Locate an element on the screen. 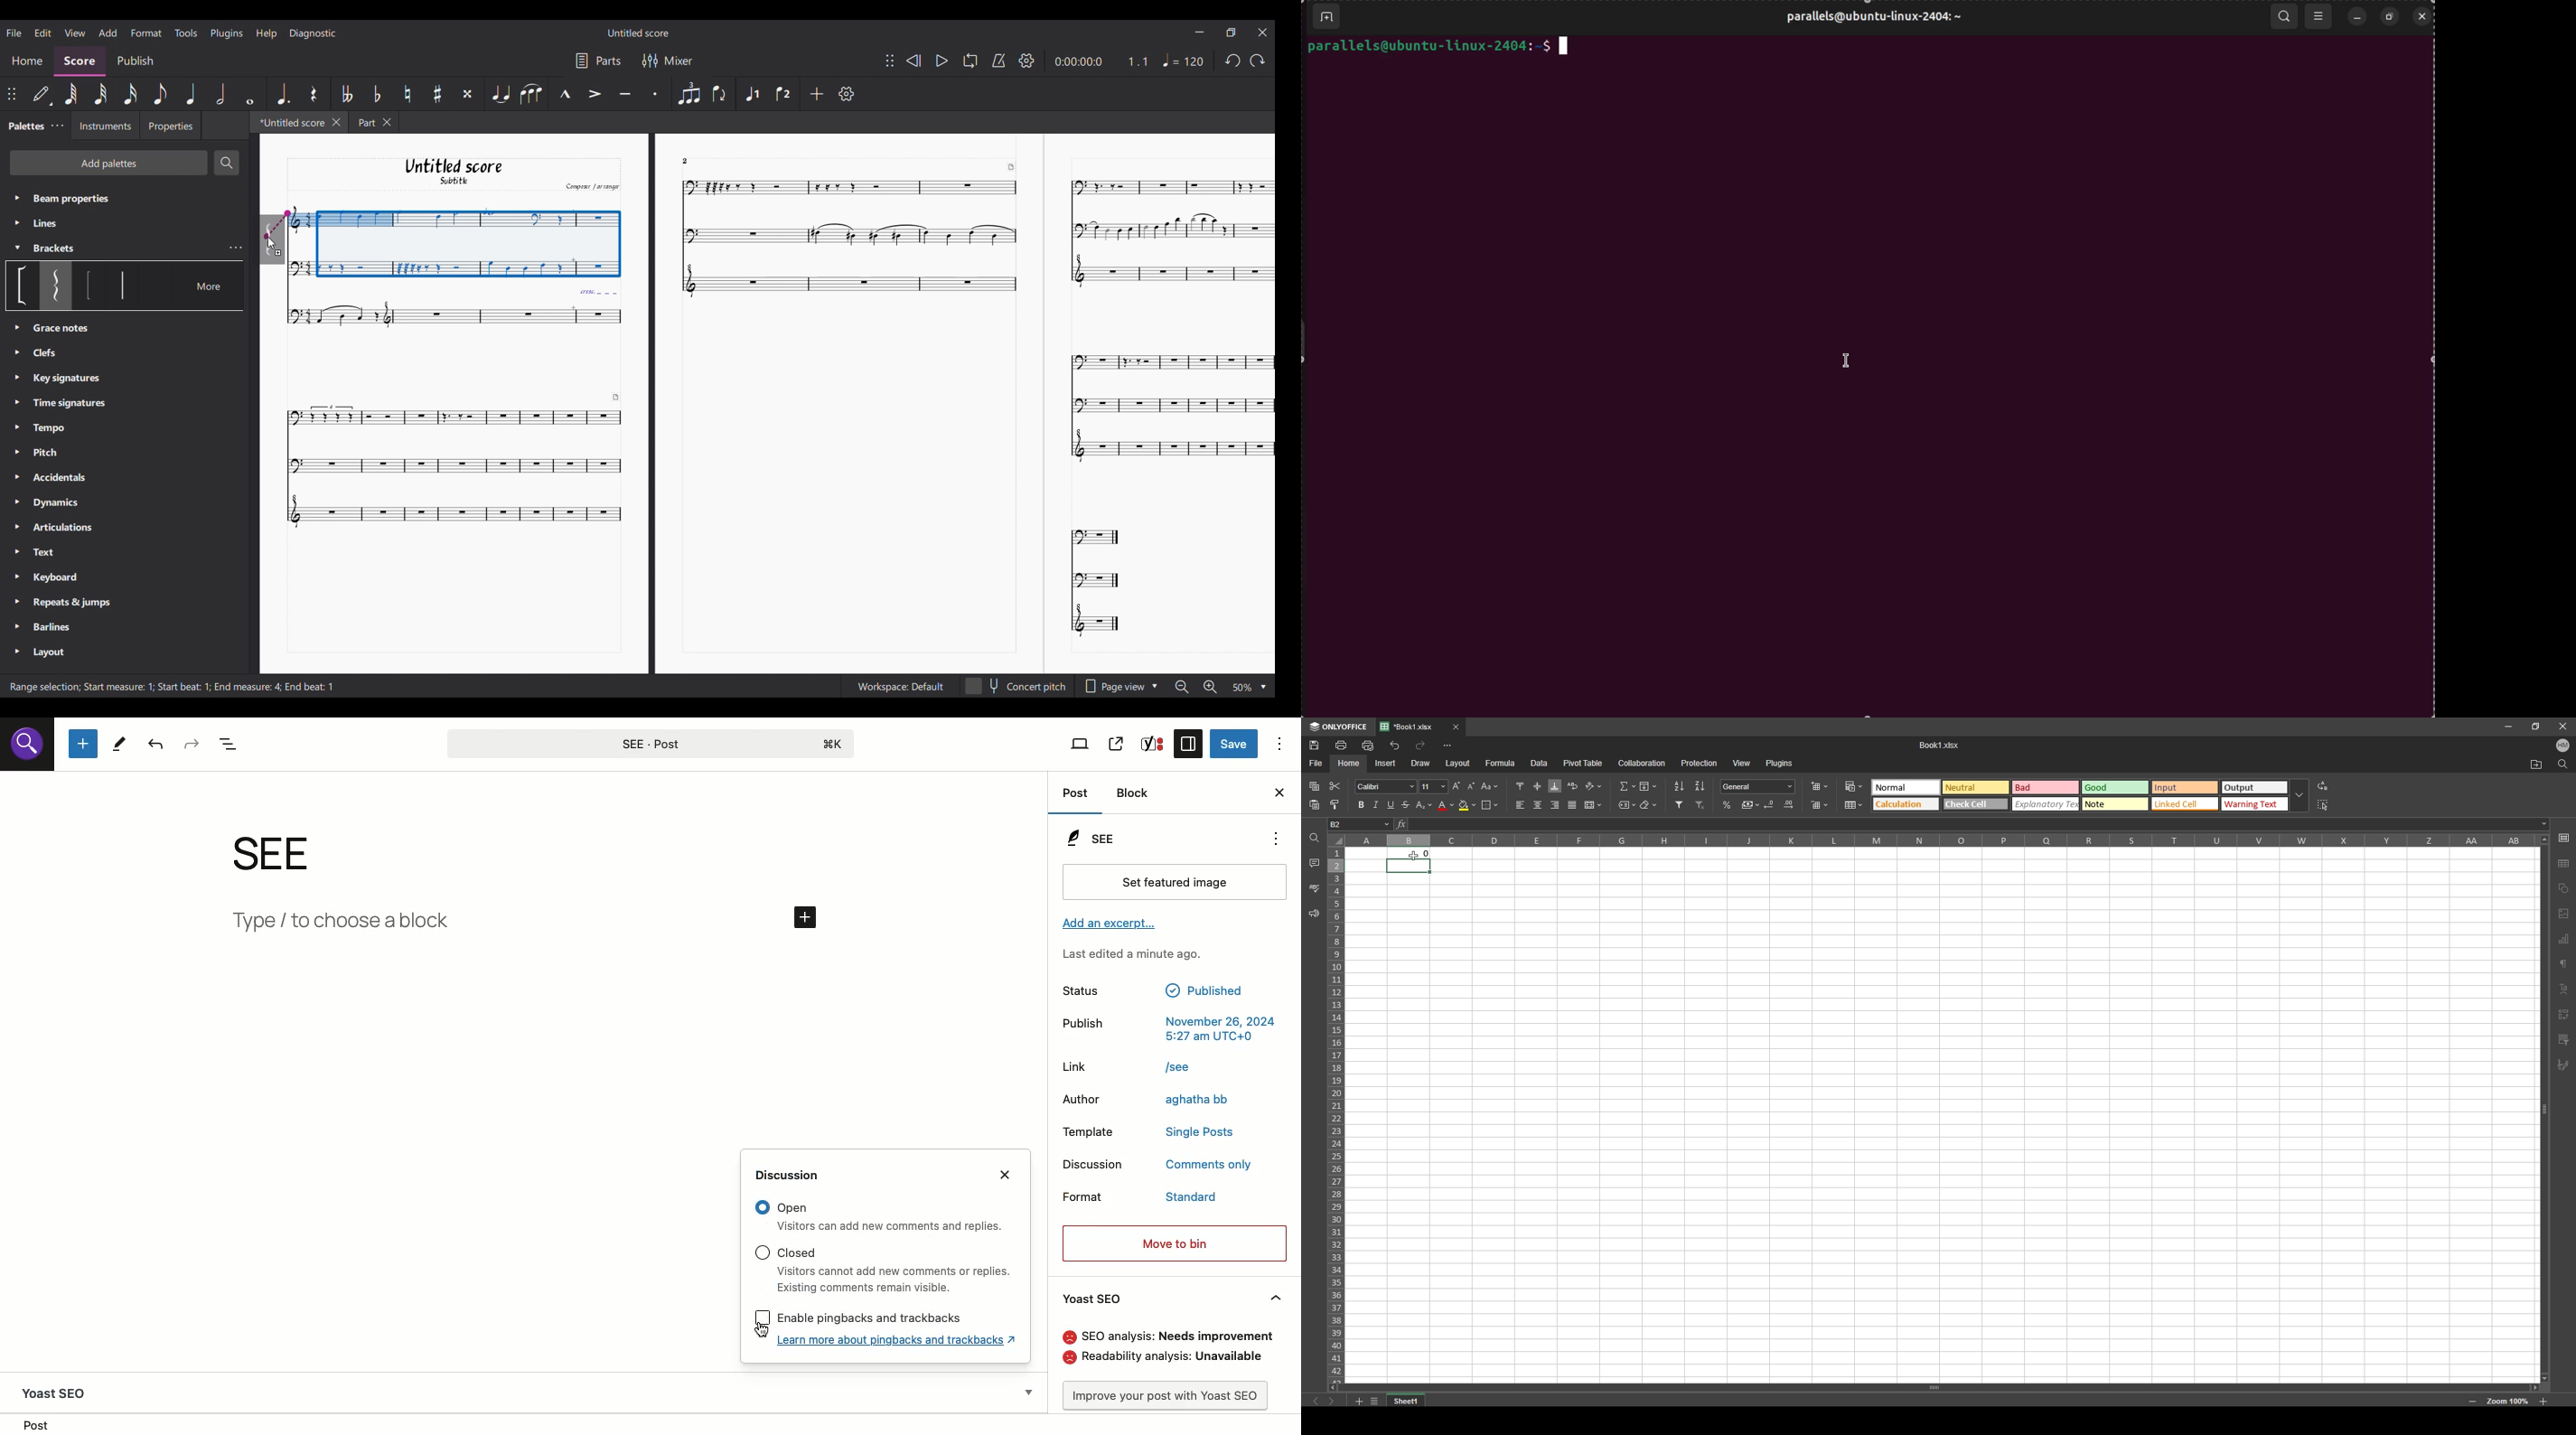  Post is located at coordinates (1075, 793).